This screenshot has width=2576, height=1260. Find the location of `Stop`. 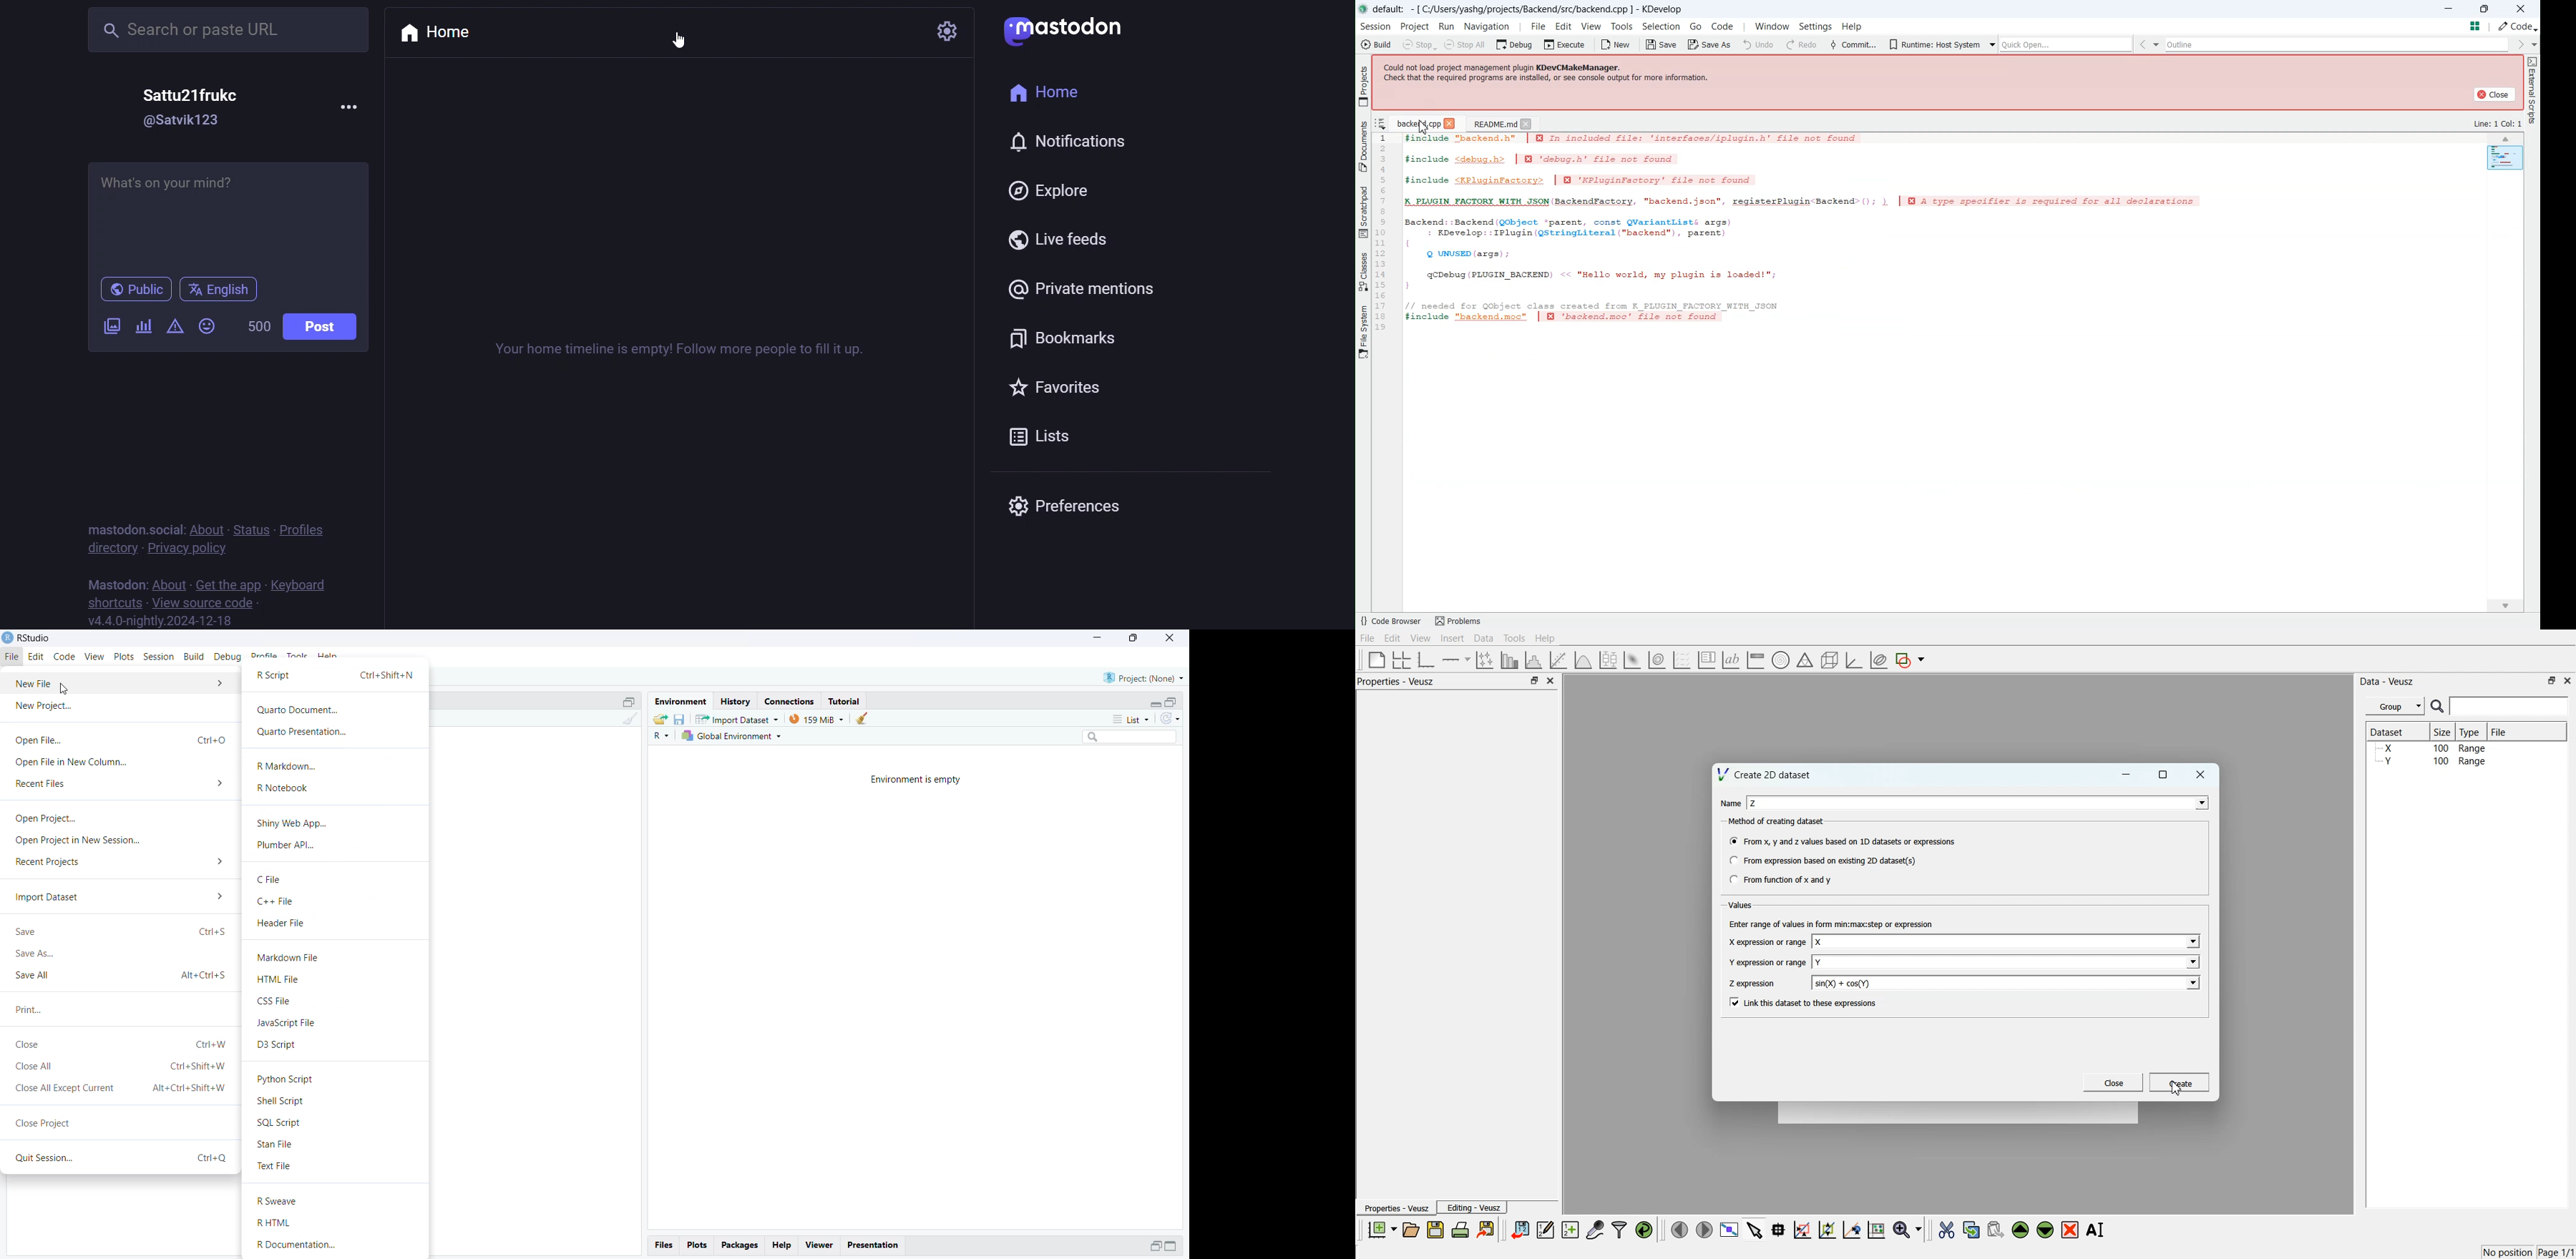

Stop is located at coordinates (1419, 44).